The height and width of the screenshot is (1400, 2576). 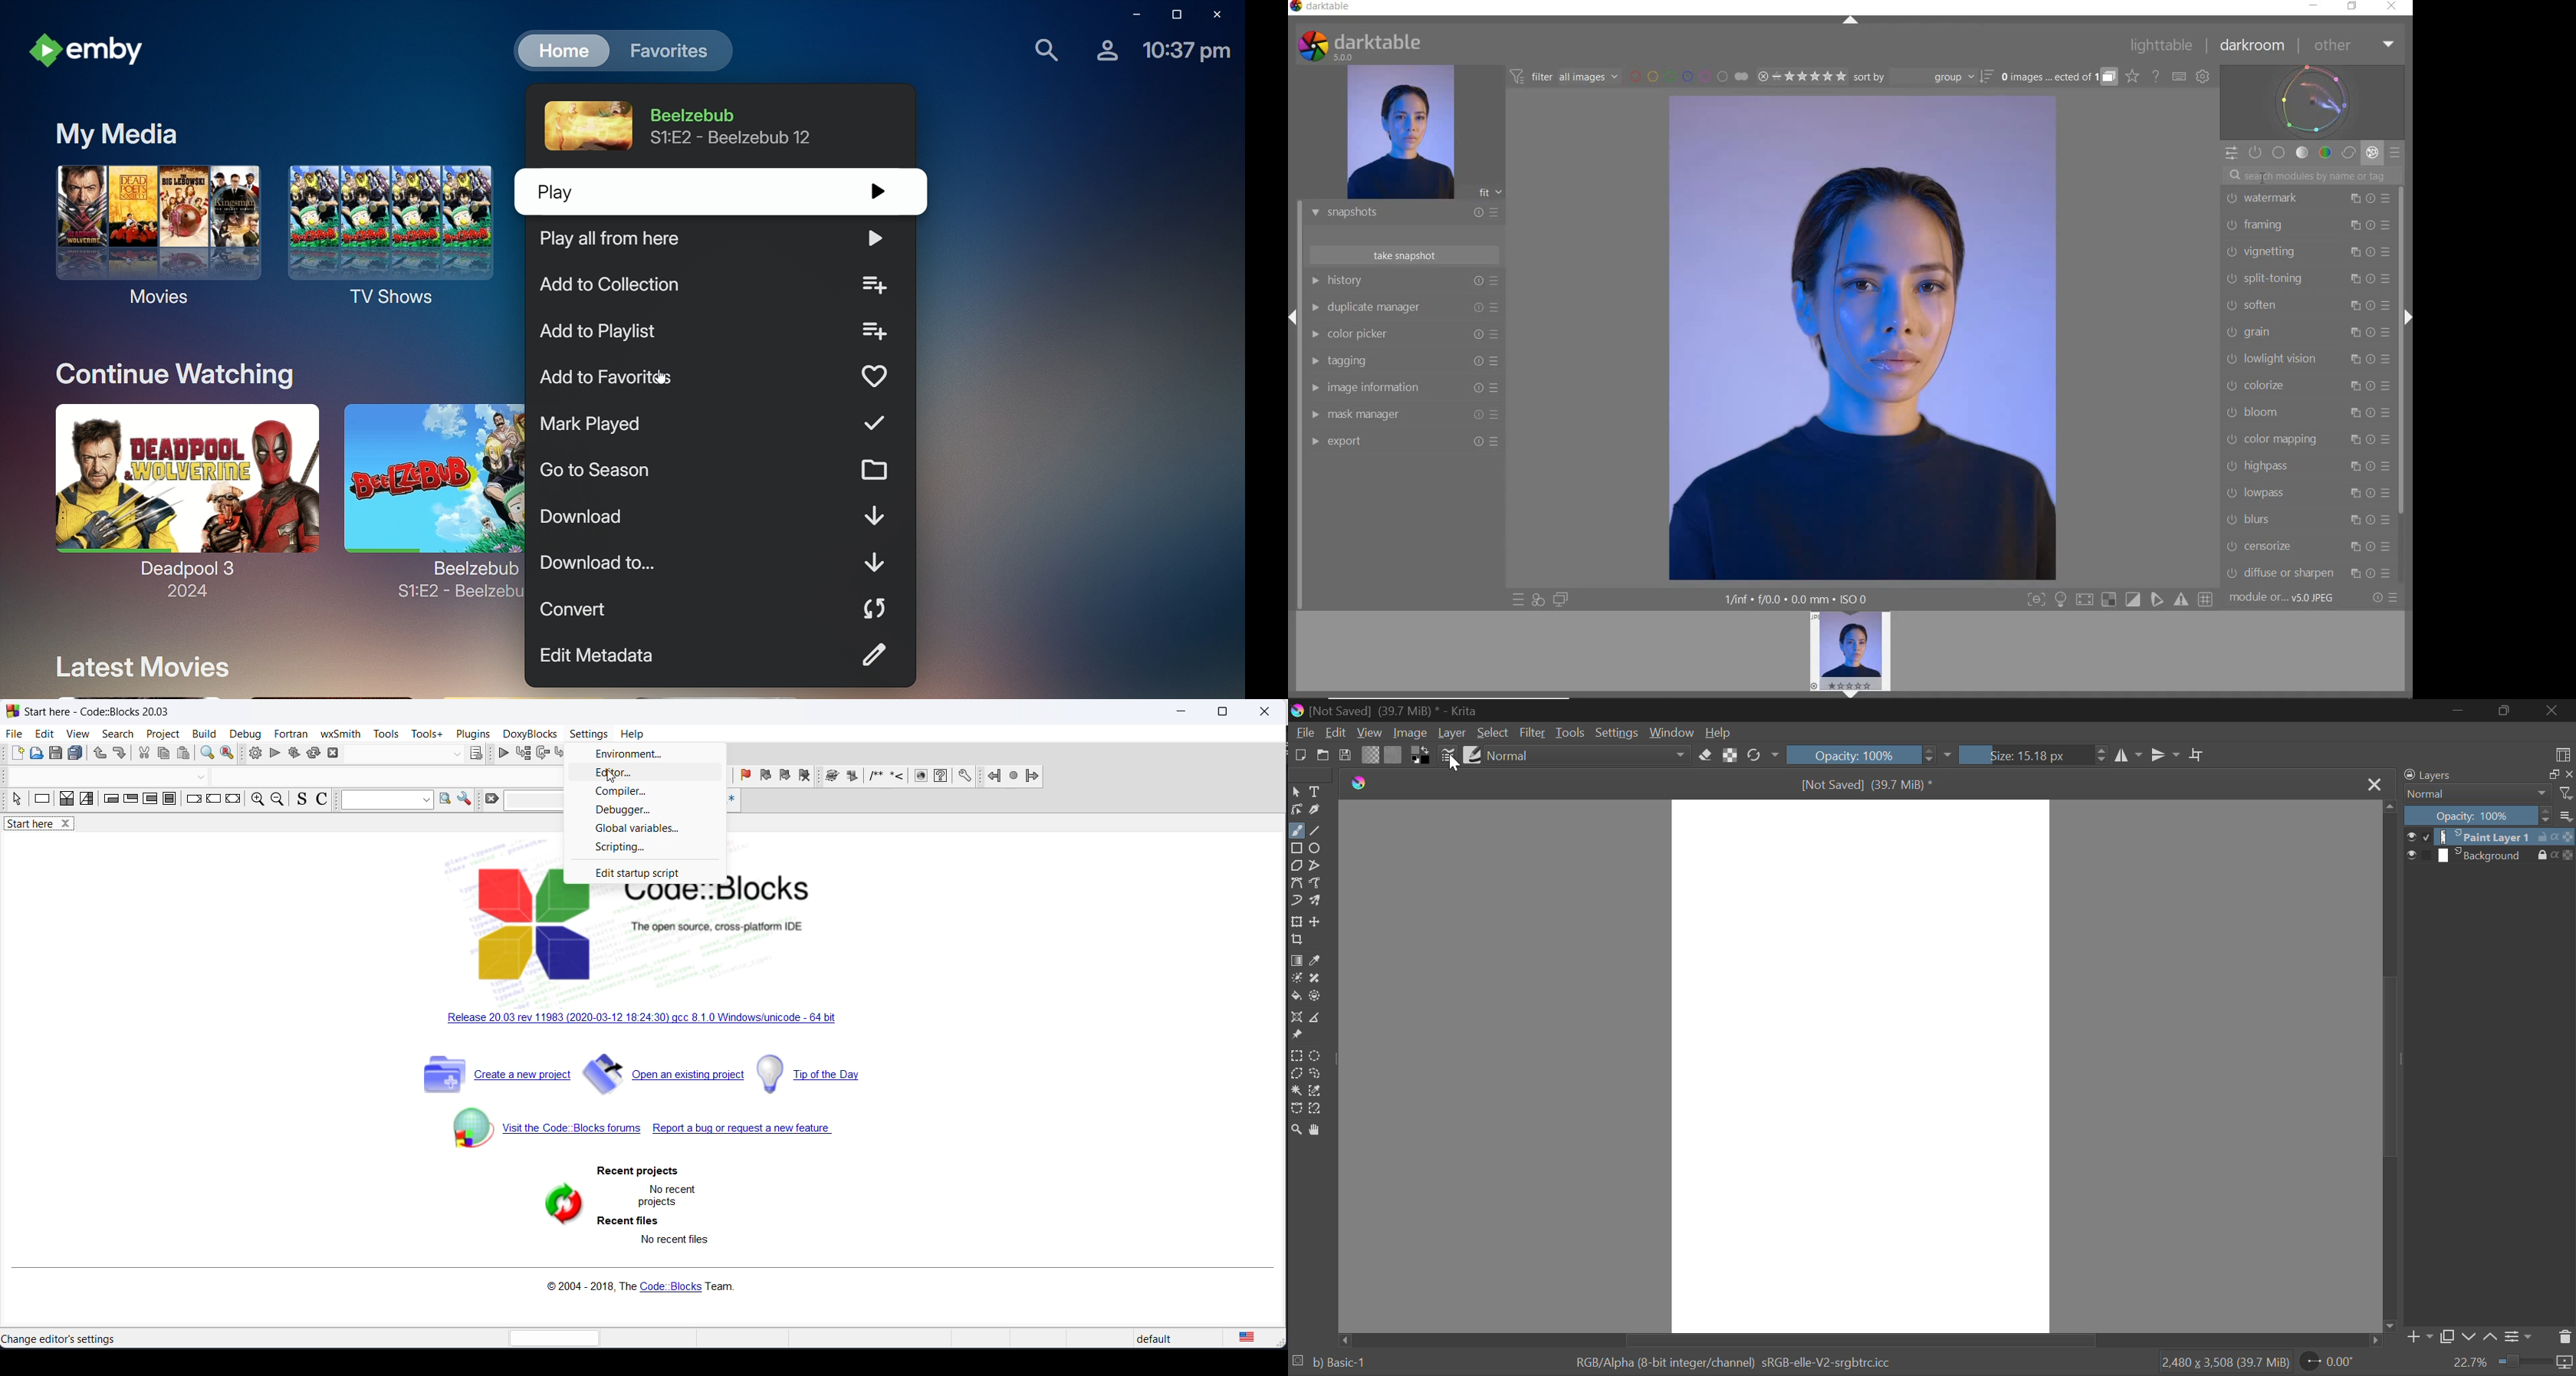 I want to click on Layer Settings, so click(x=2520, y=1337).